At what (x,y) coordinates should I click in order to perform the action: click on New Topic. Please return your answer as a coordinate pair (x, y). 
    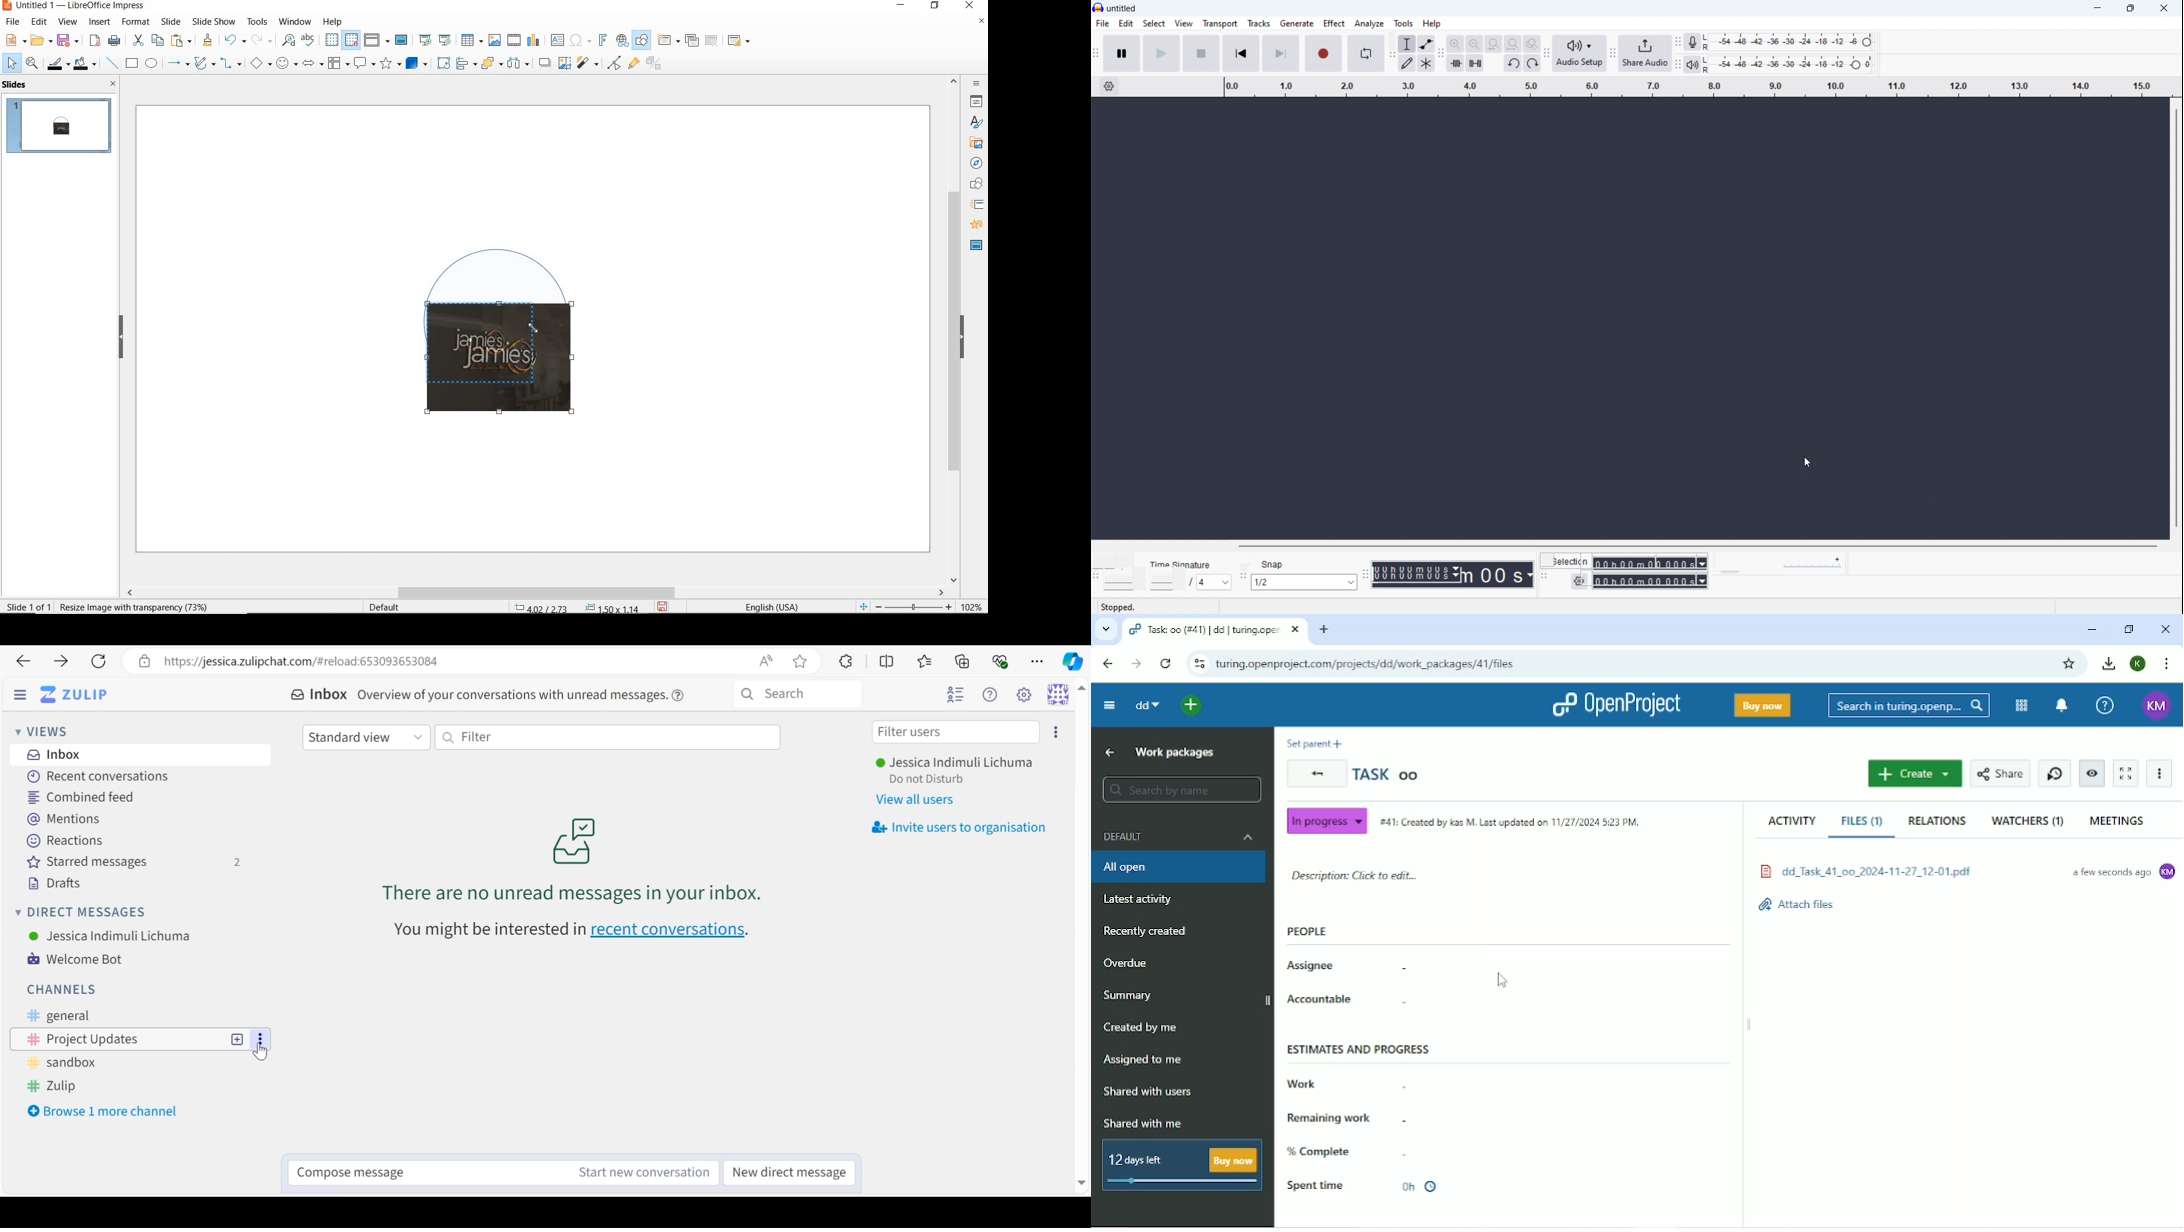
    Looking at the image, I should click on (237, 1039).